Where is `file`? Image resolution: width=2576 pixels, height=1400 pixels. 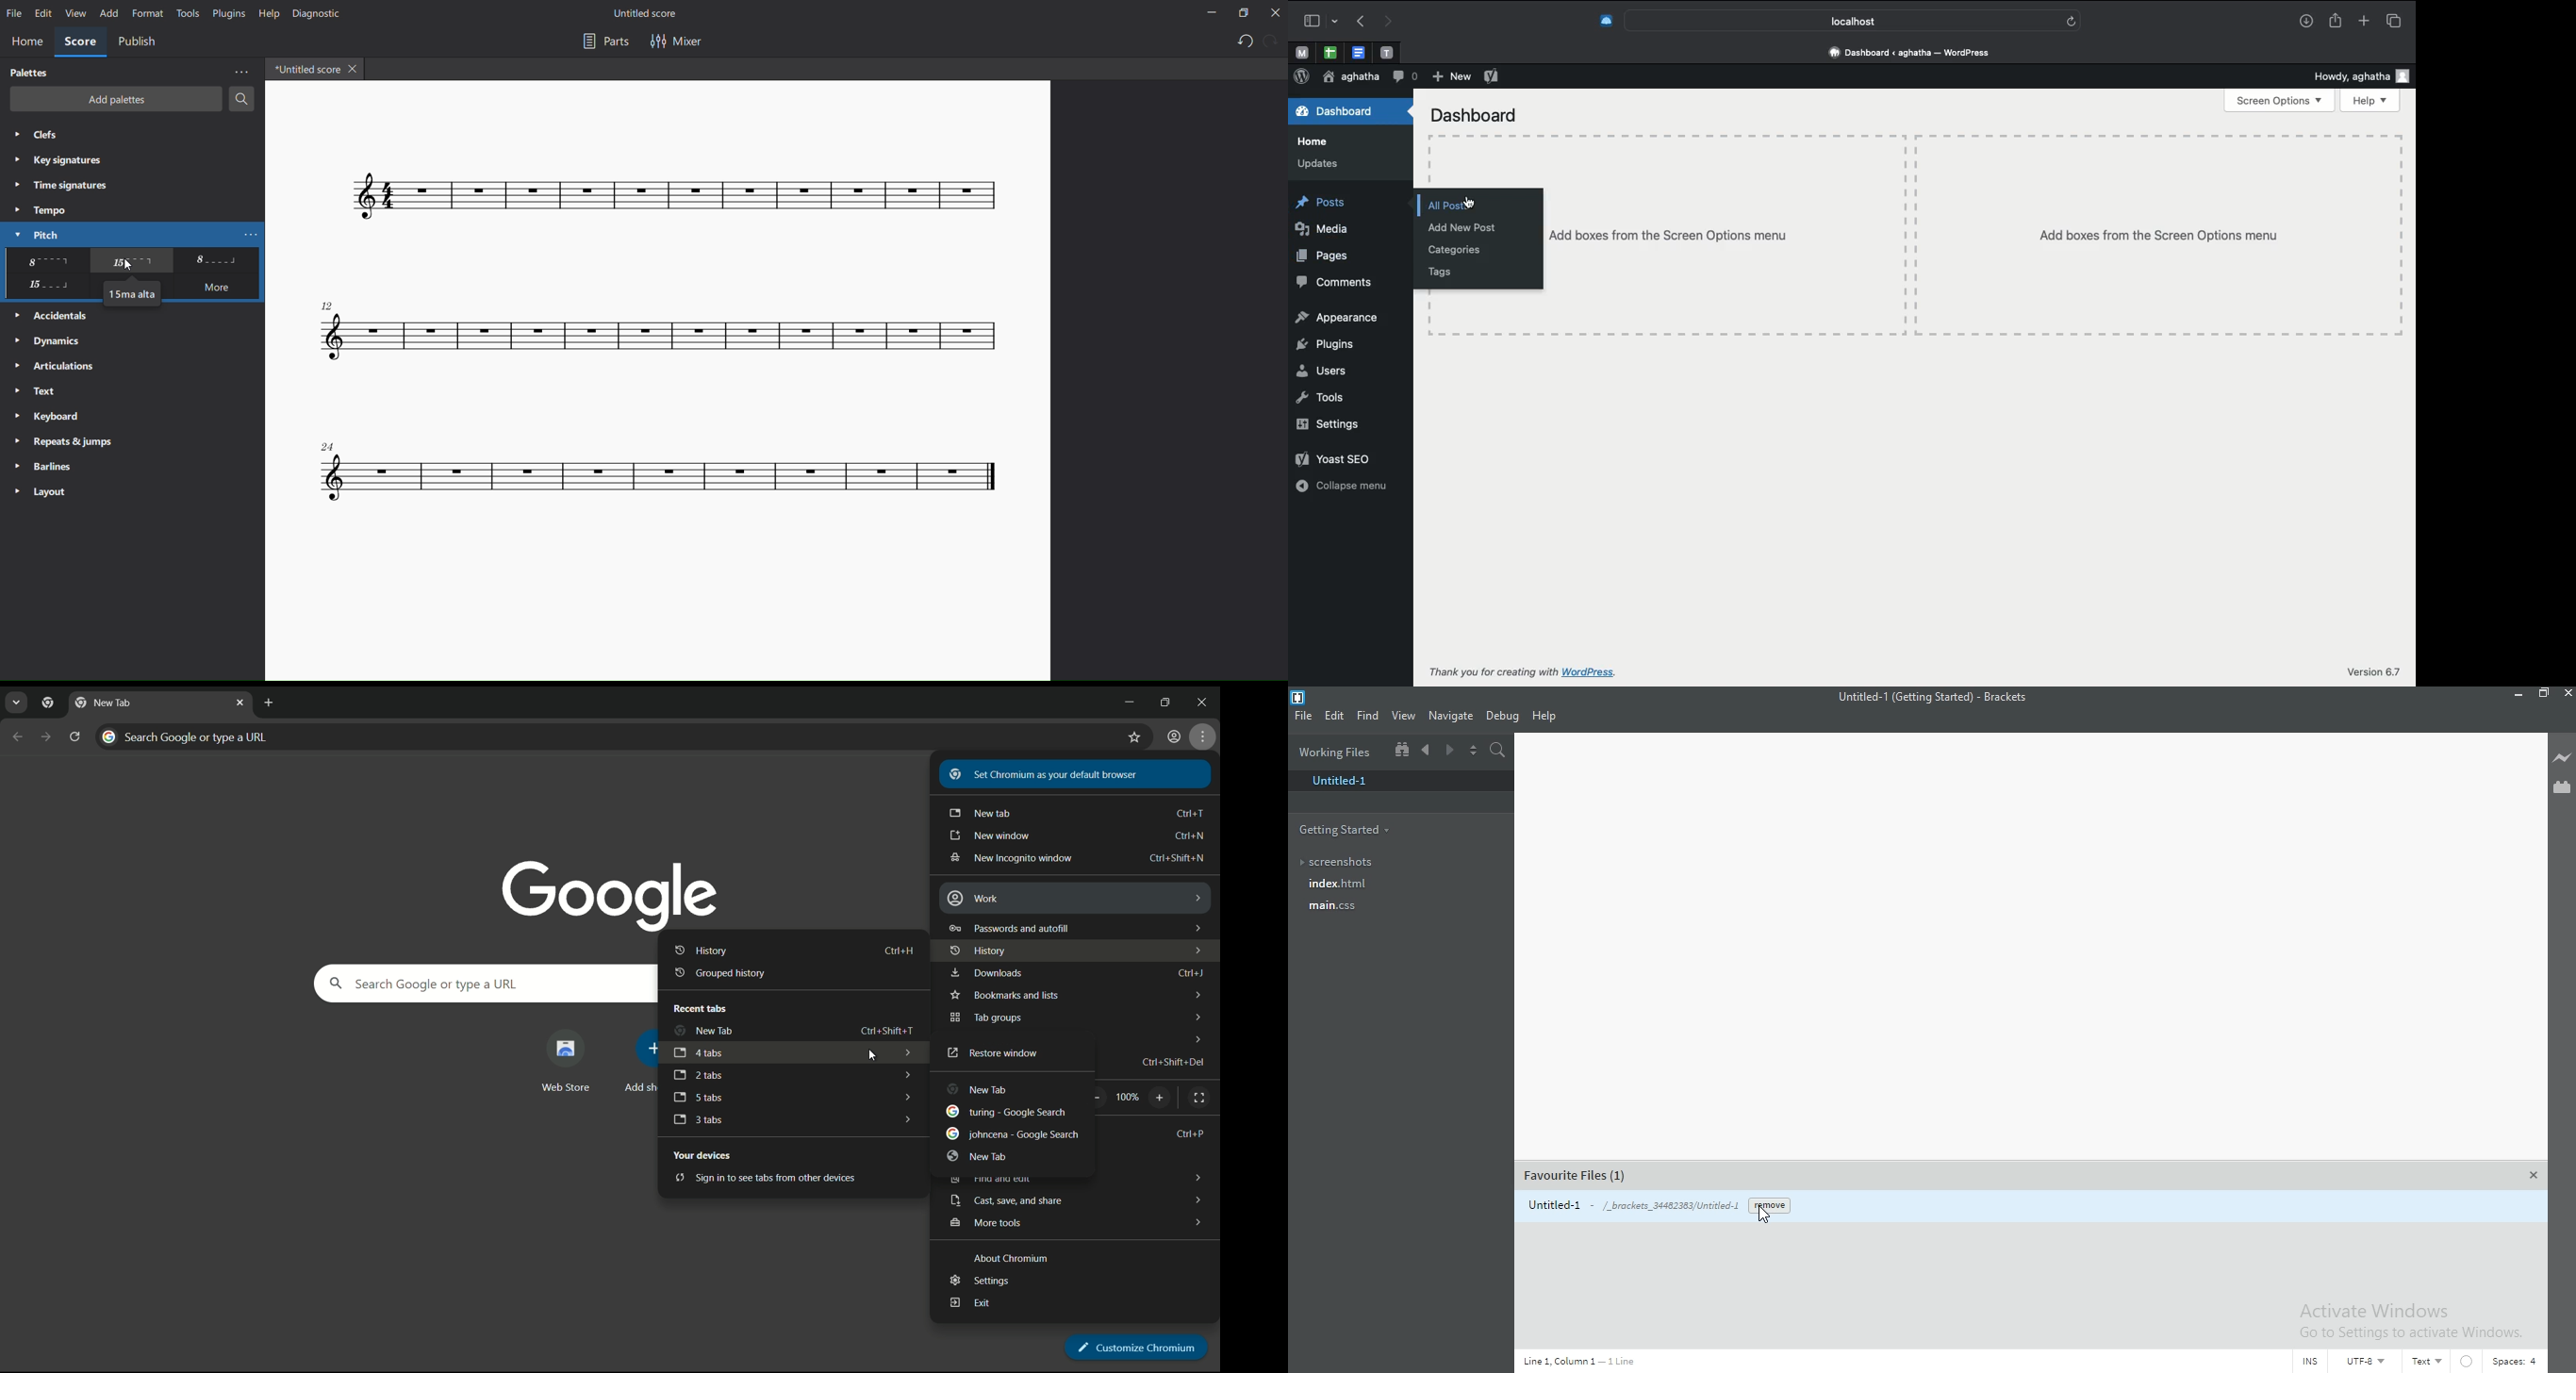
file is located at coordinates (15, 12).